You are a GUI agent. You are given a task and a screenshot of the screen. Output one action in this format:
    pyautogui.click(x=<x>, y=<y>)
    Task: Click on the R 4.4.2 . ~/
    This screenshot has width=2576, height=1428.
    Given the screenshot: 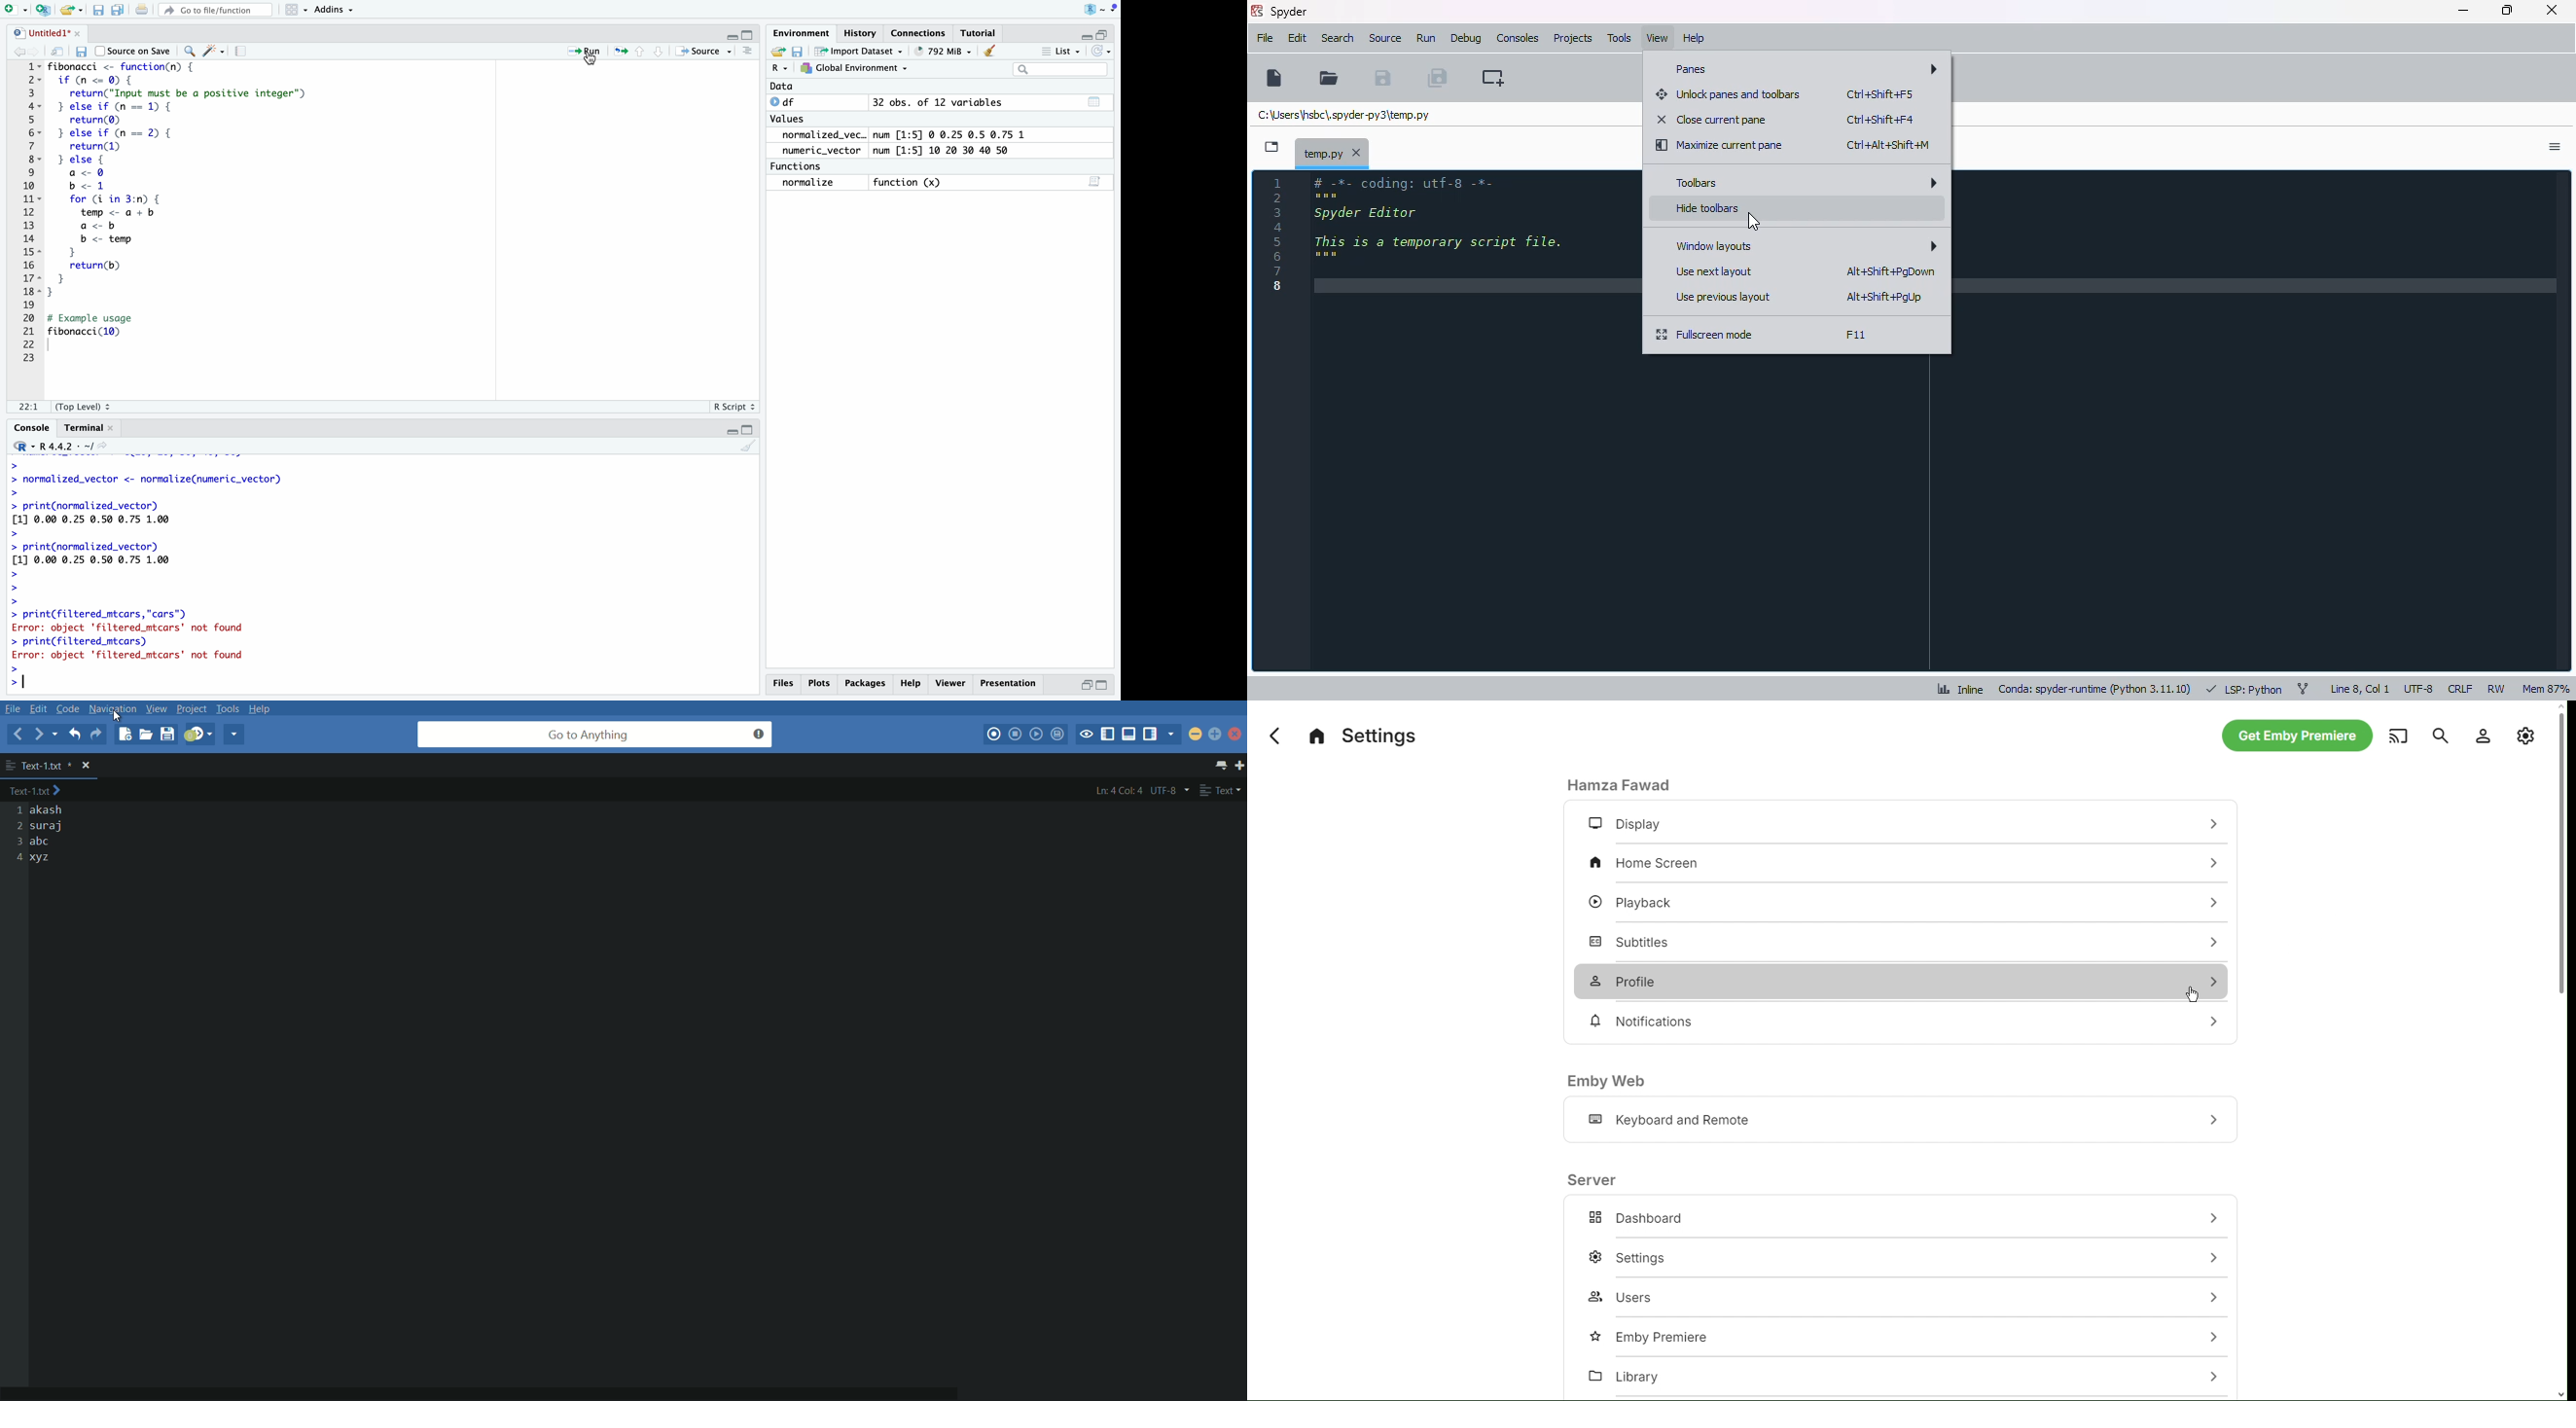 What is the action you would take?
    pyautogui.click(x=66, y=447)
    